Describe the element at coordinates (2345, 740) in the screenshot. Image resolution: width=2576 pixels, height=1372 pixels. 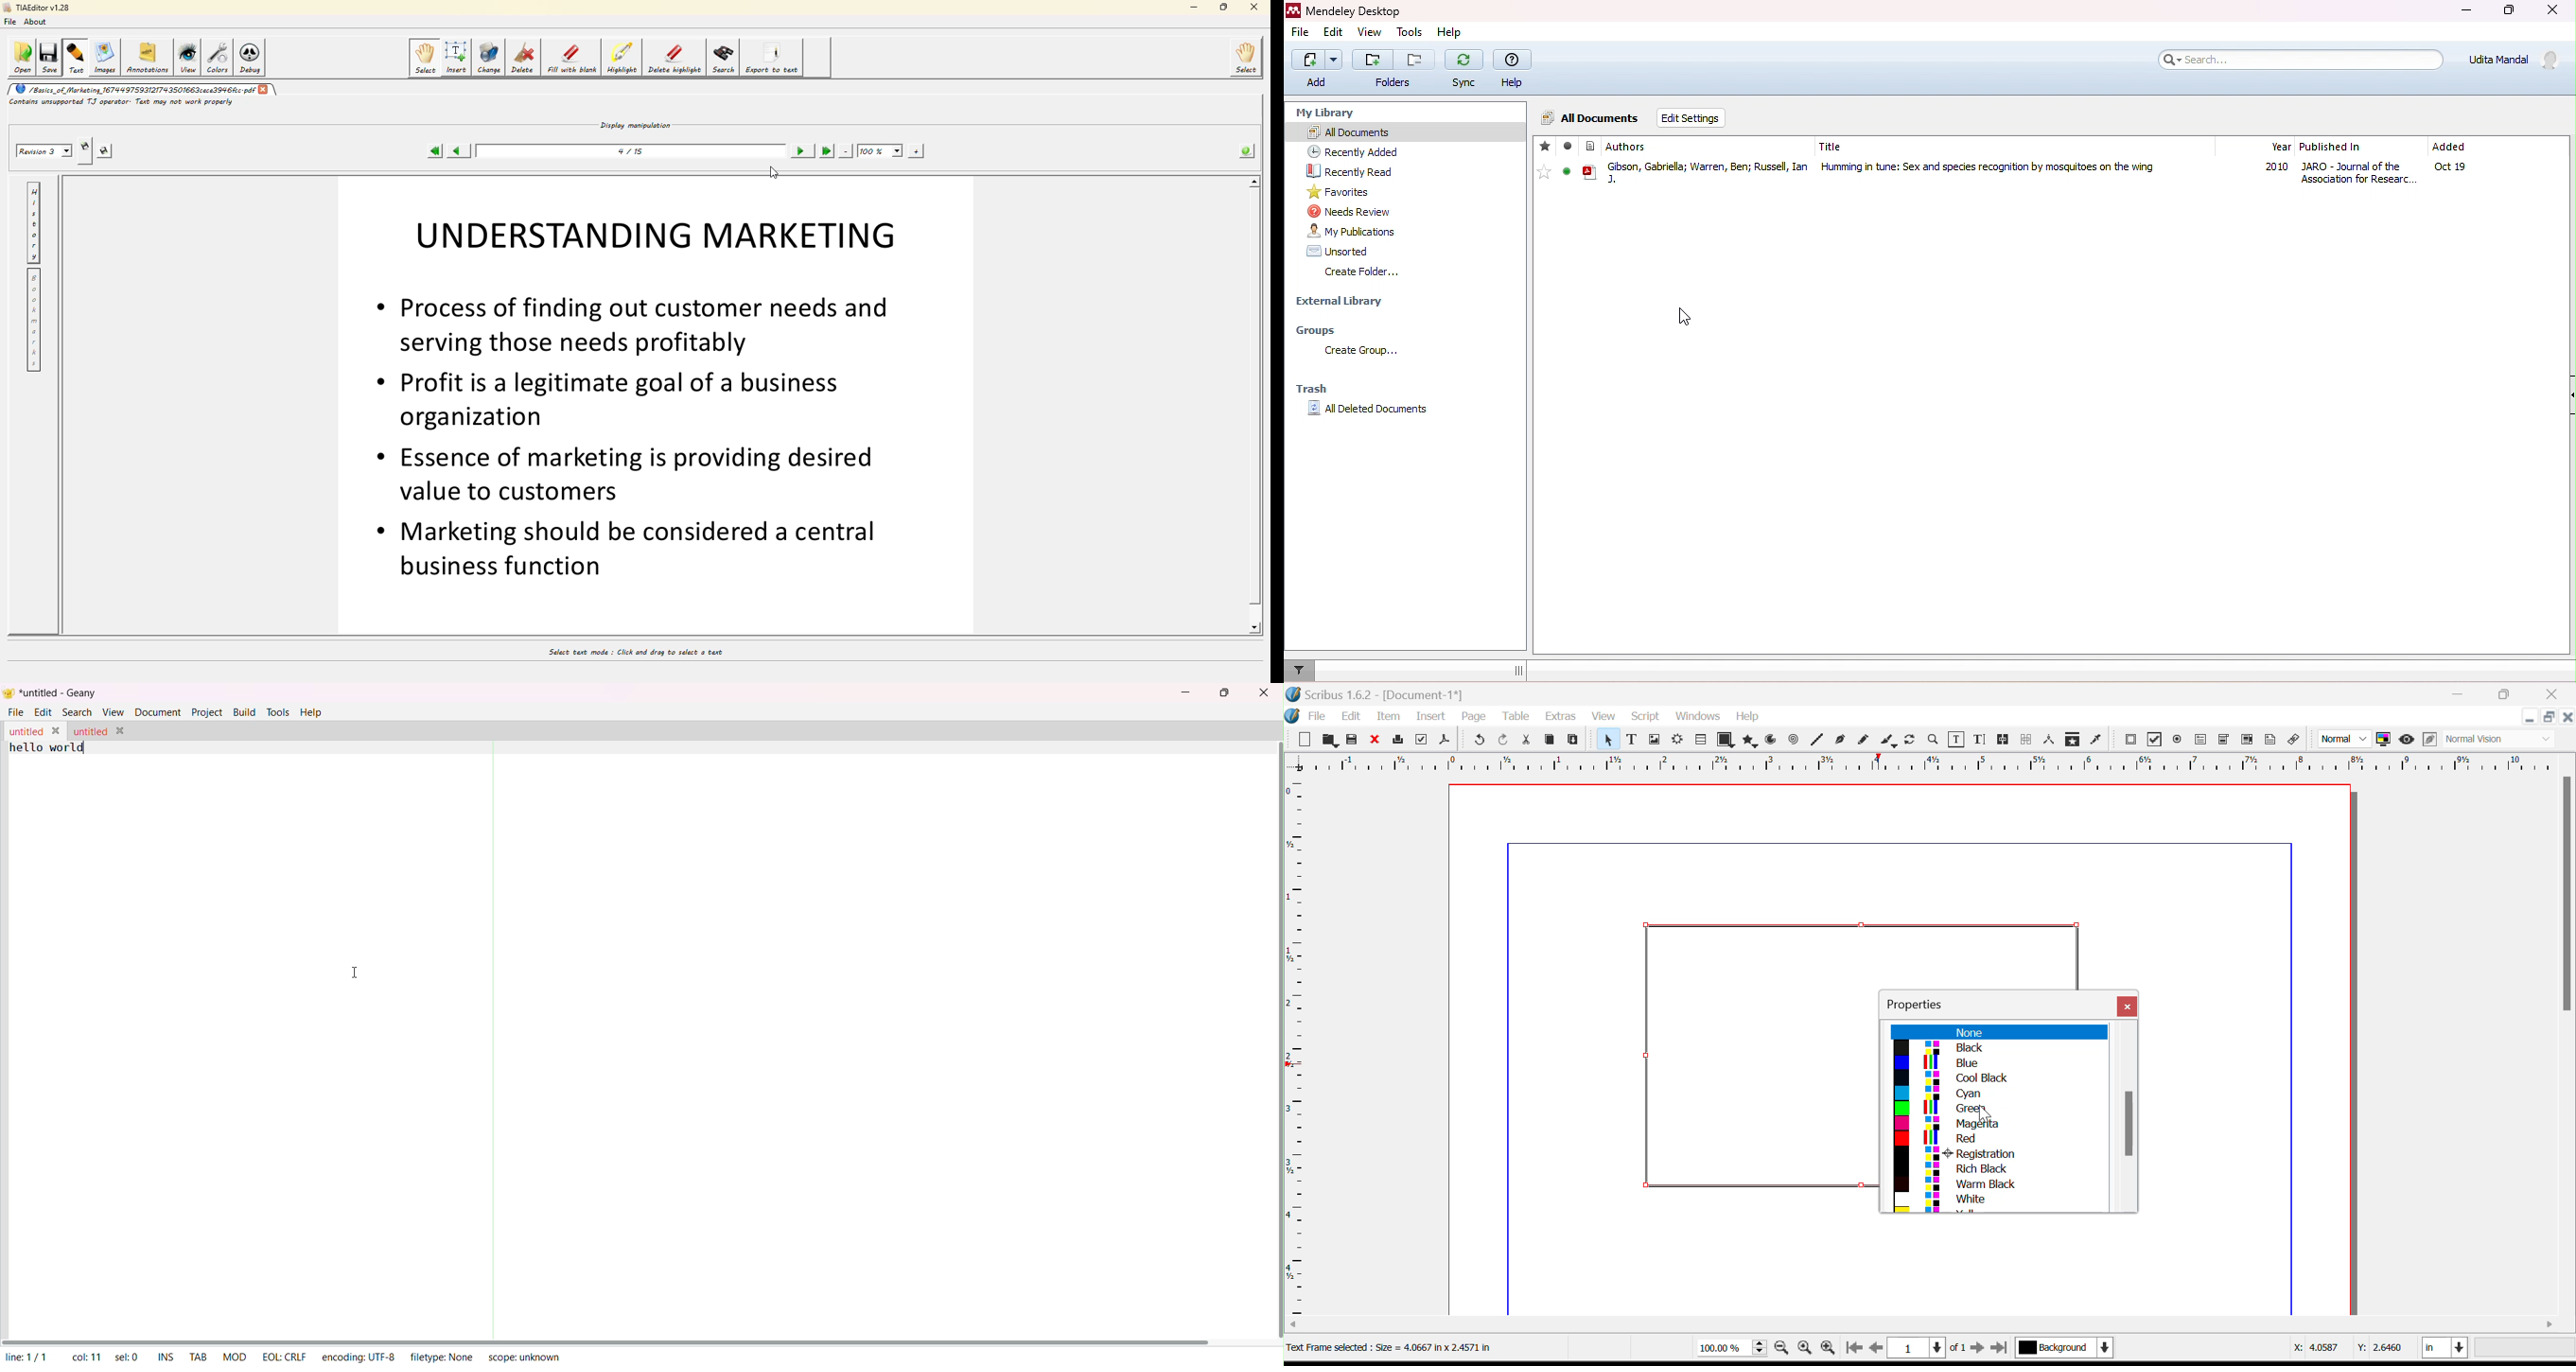
I see `Preview Mode` at that location.